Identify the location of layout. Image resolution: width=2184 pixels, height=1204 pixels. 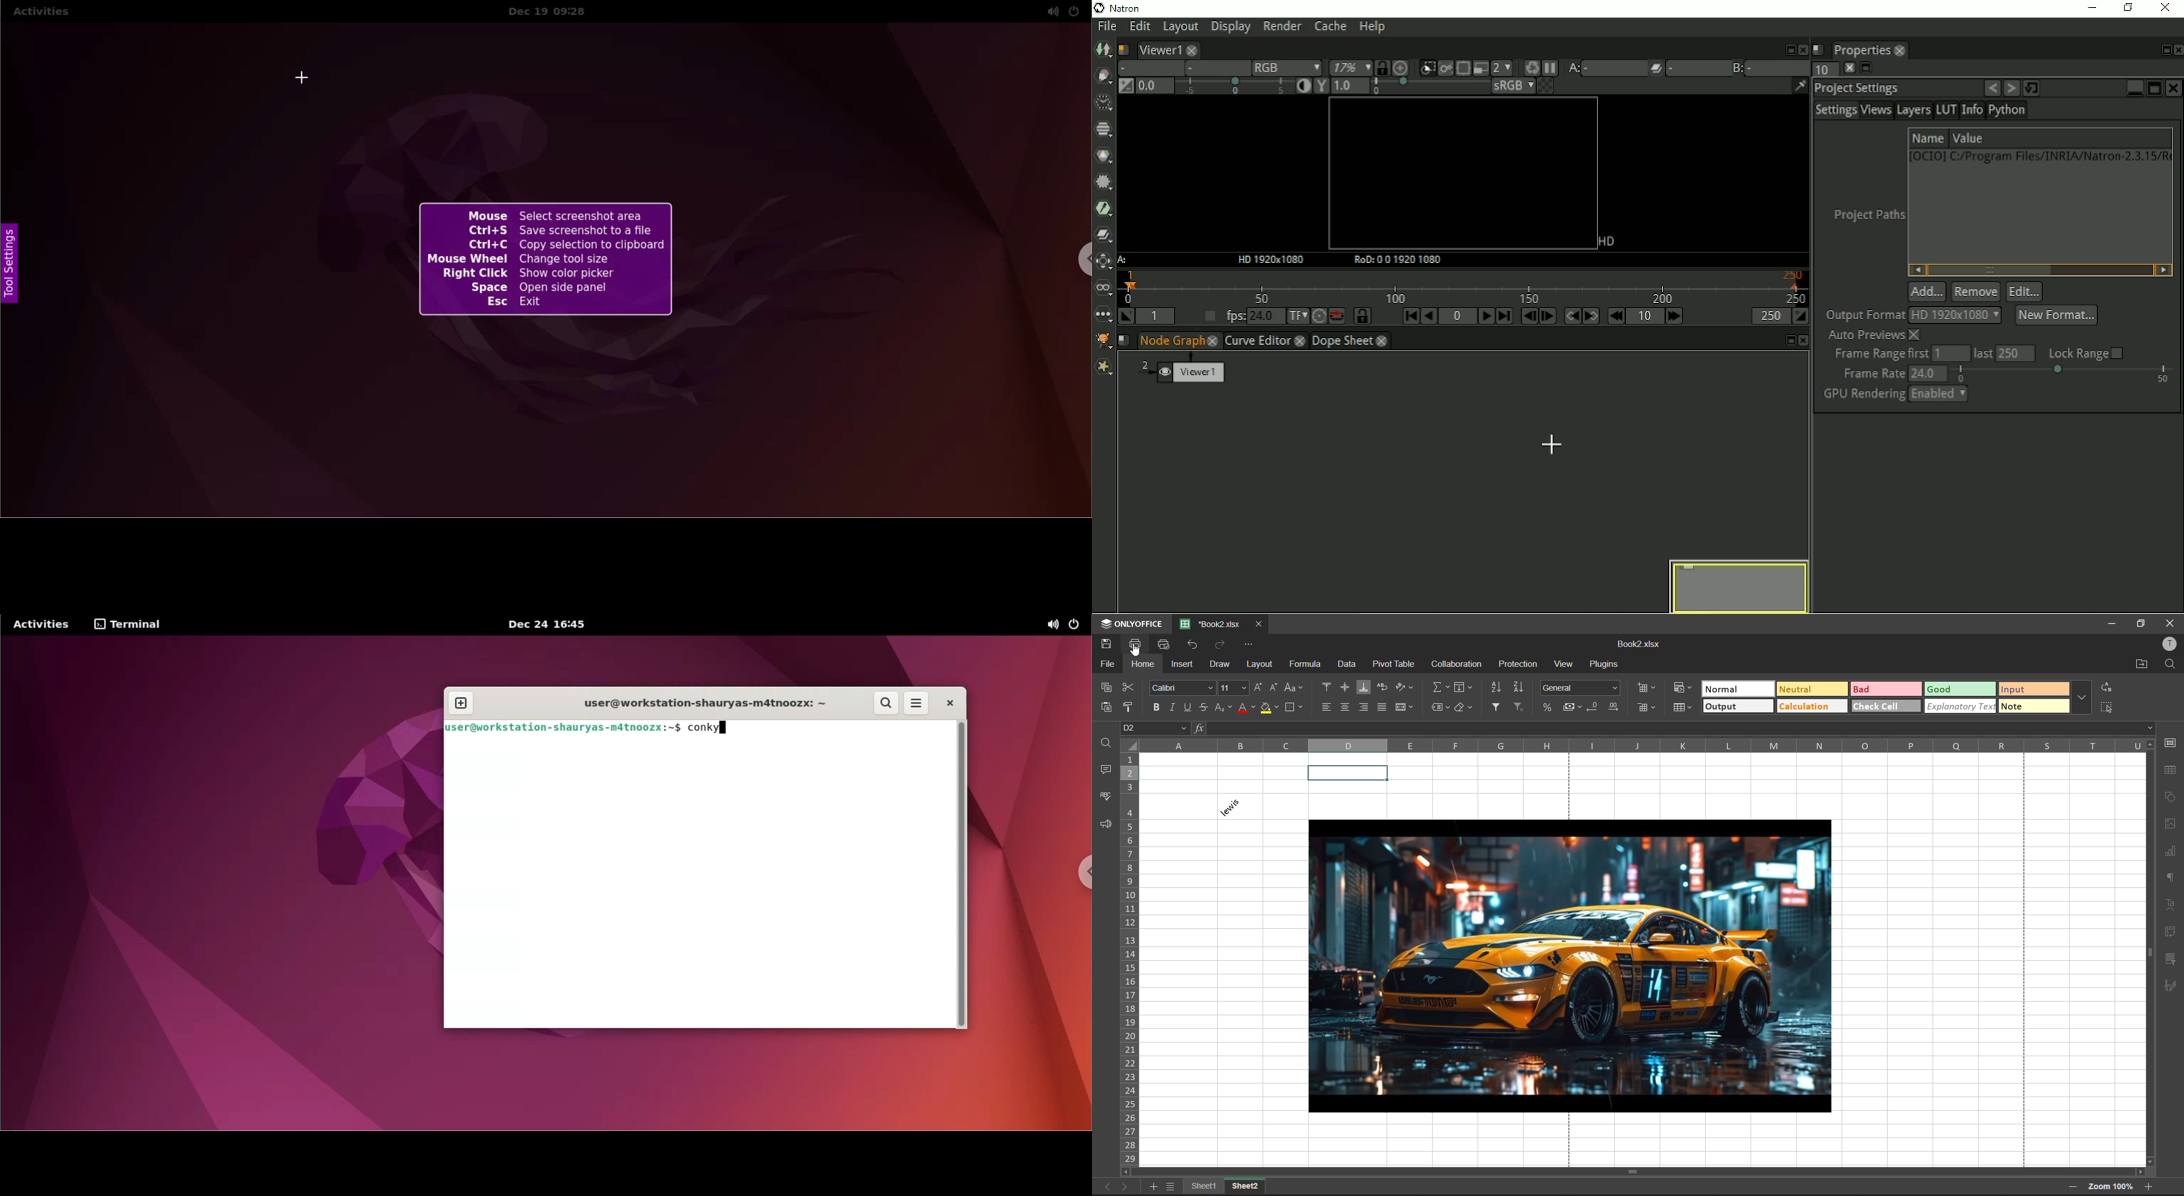
(1258, 666).